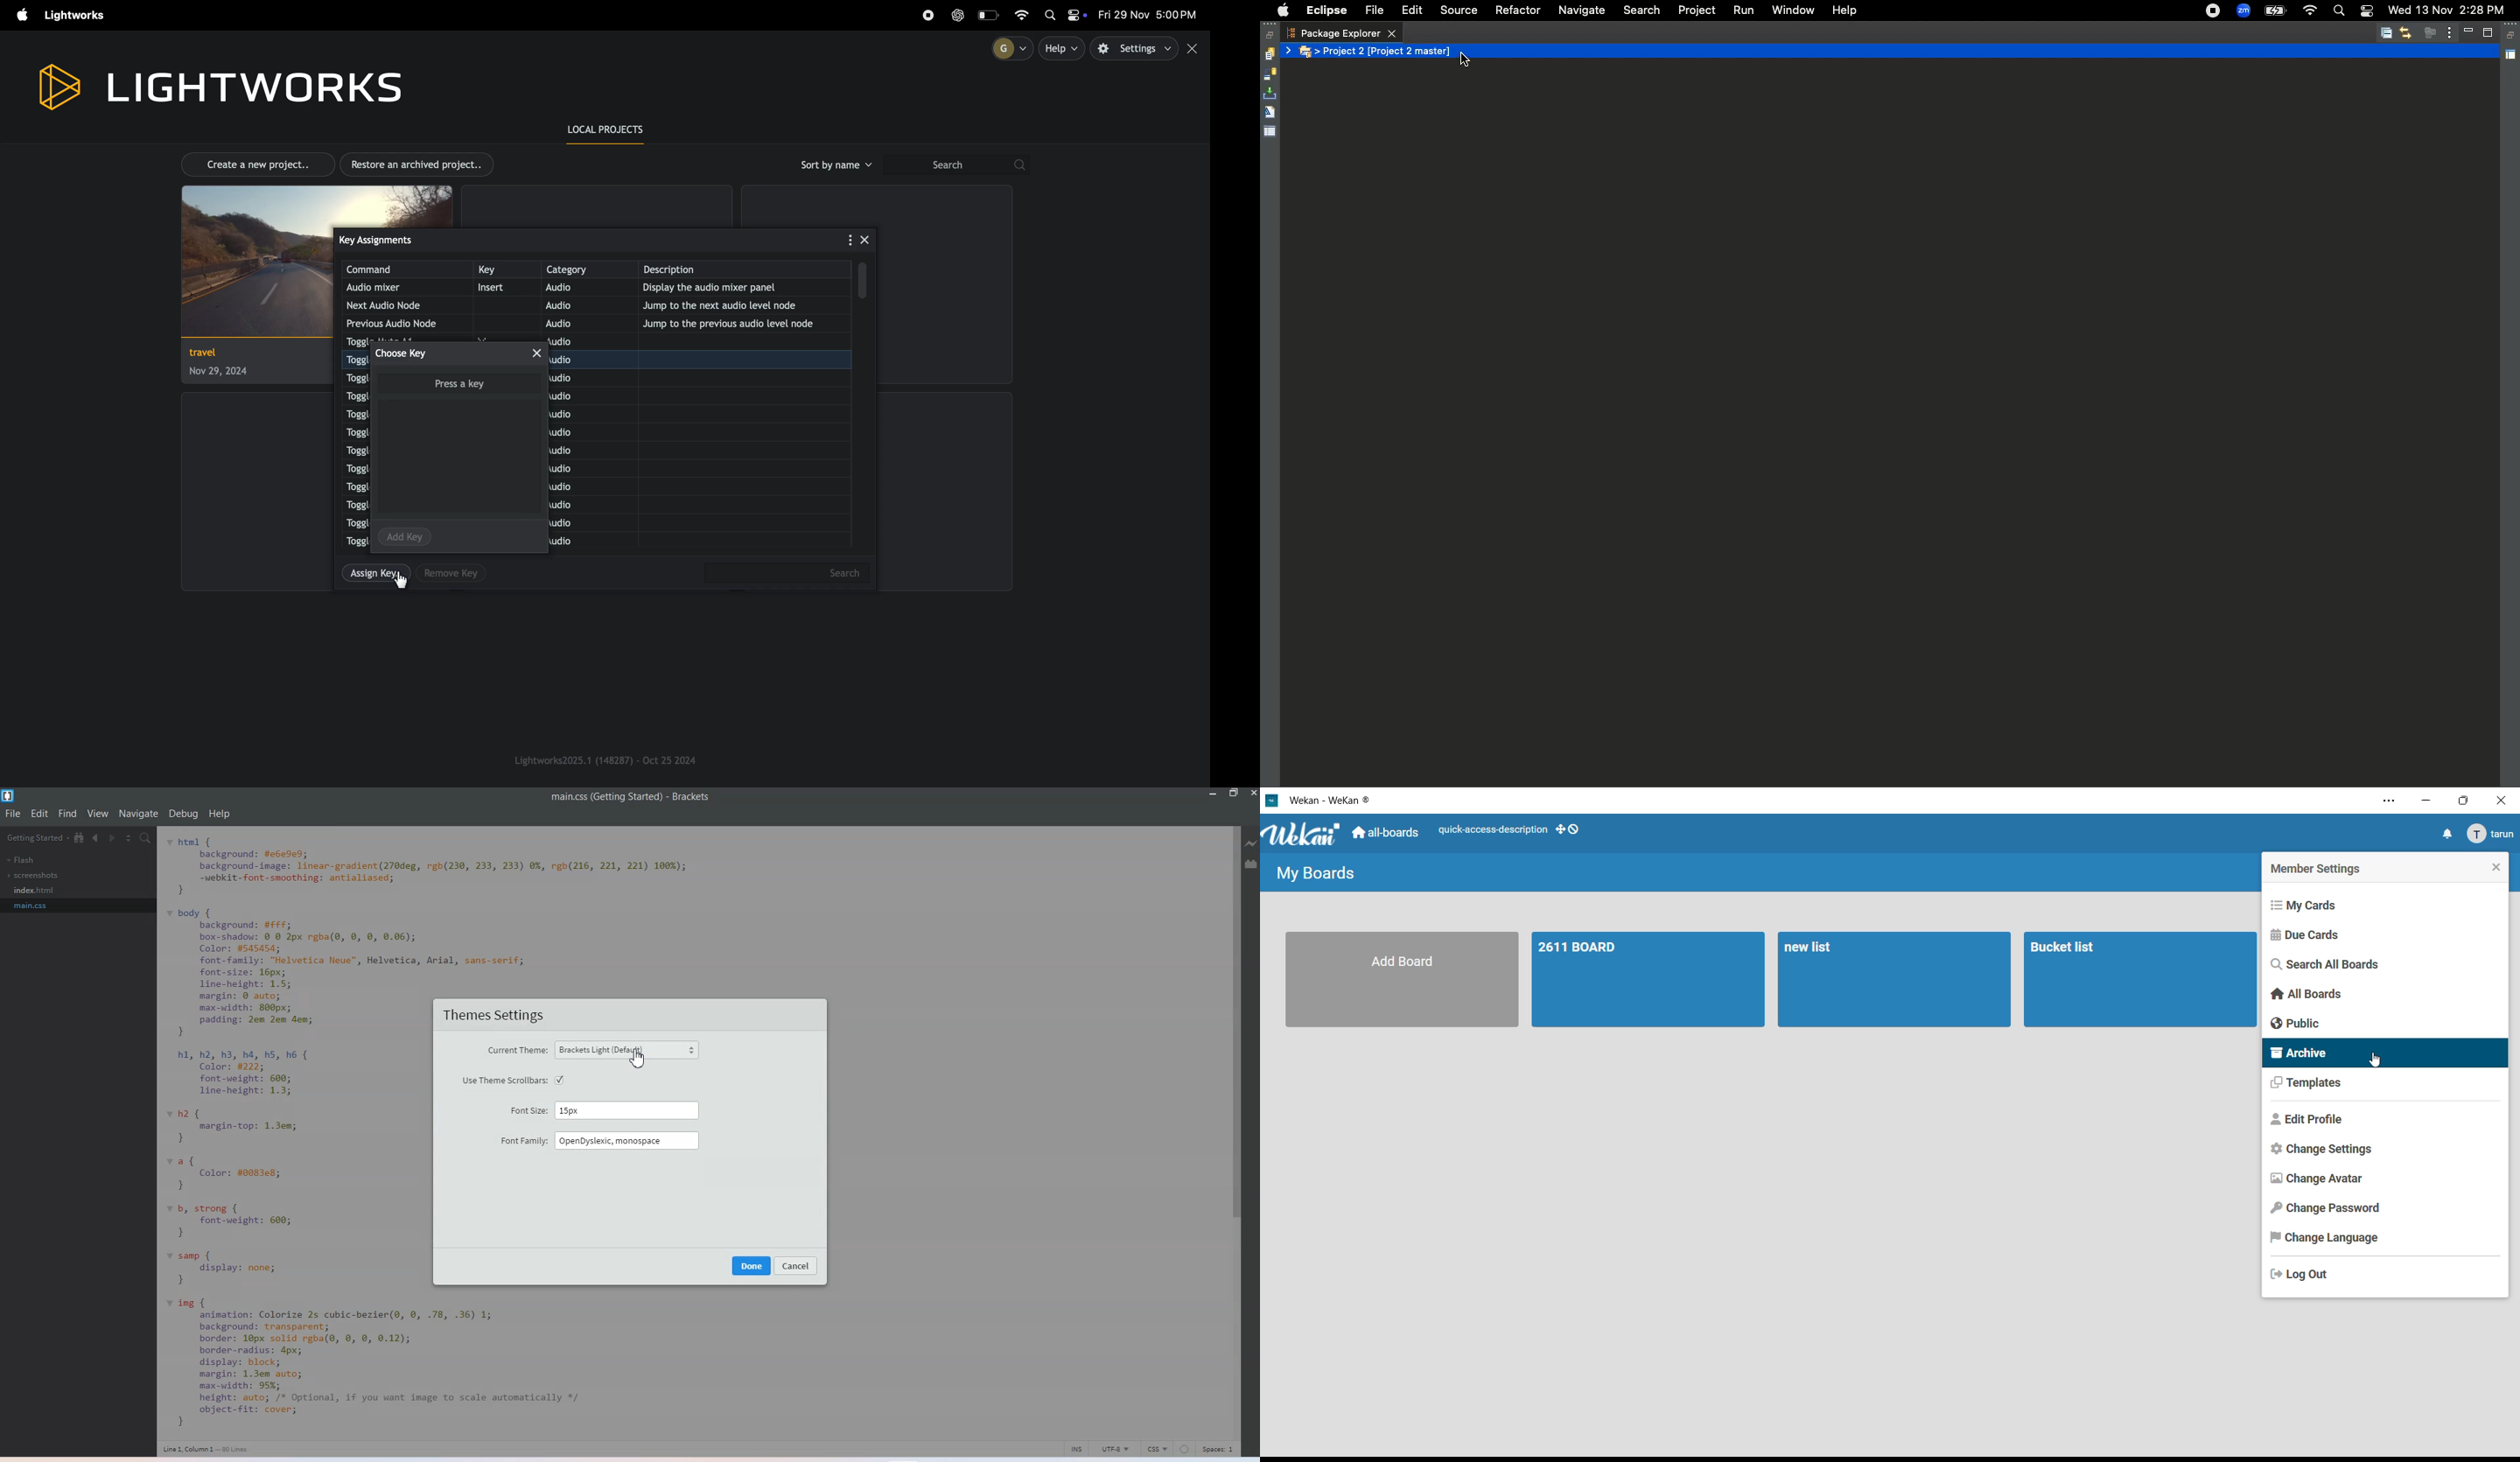 The image size is (2520, 1484). Describe the element at coordinates (579, 289) in the screenshot. I see `audio` at that location.